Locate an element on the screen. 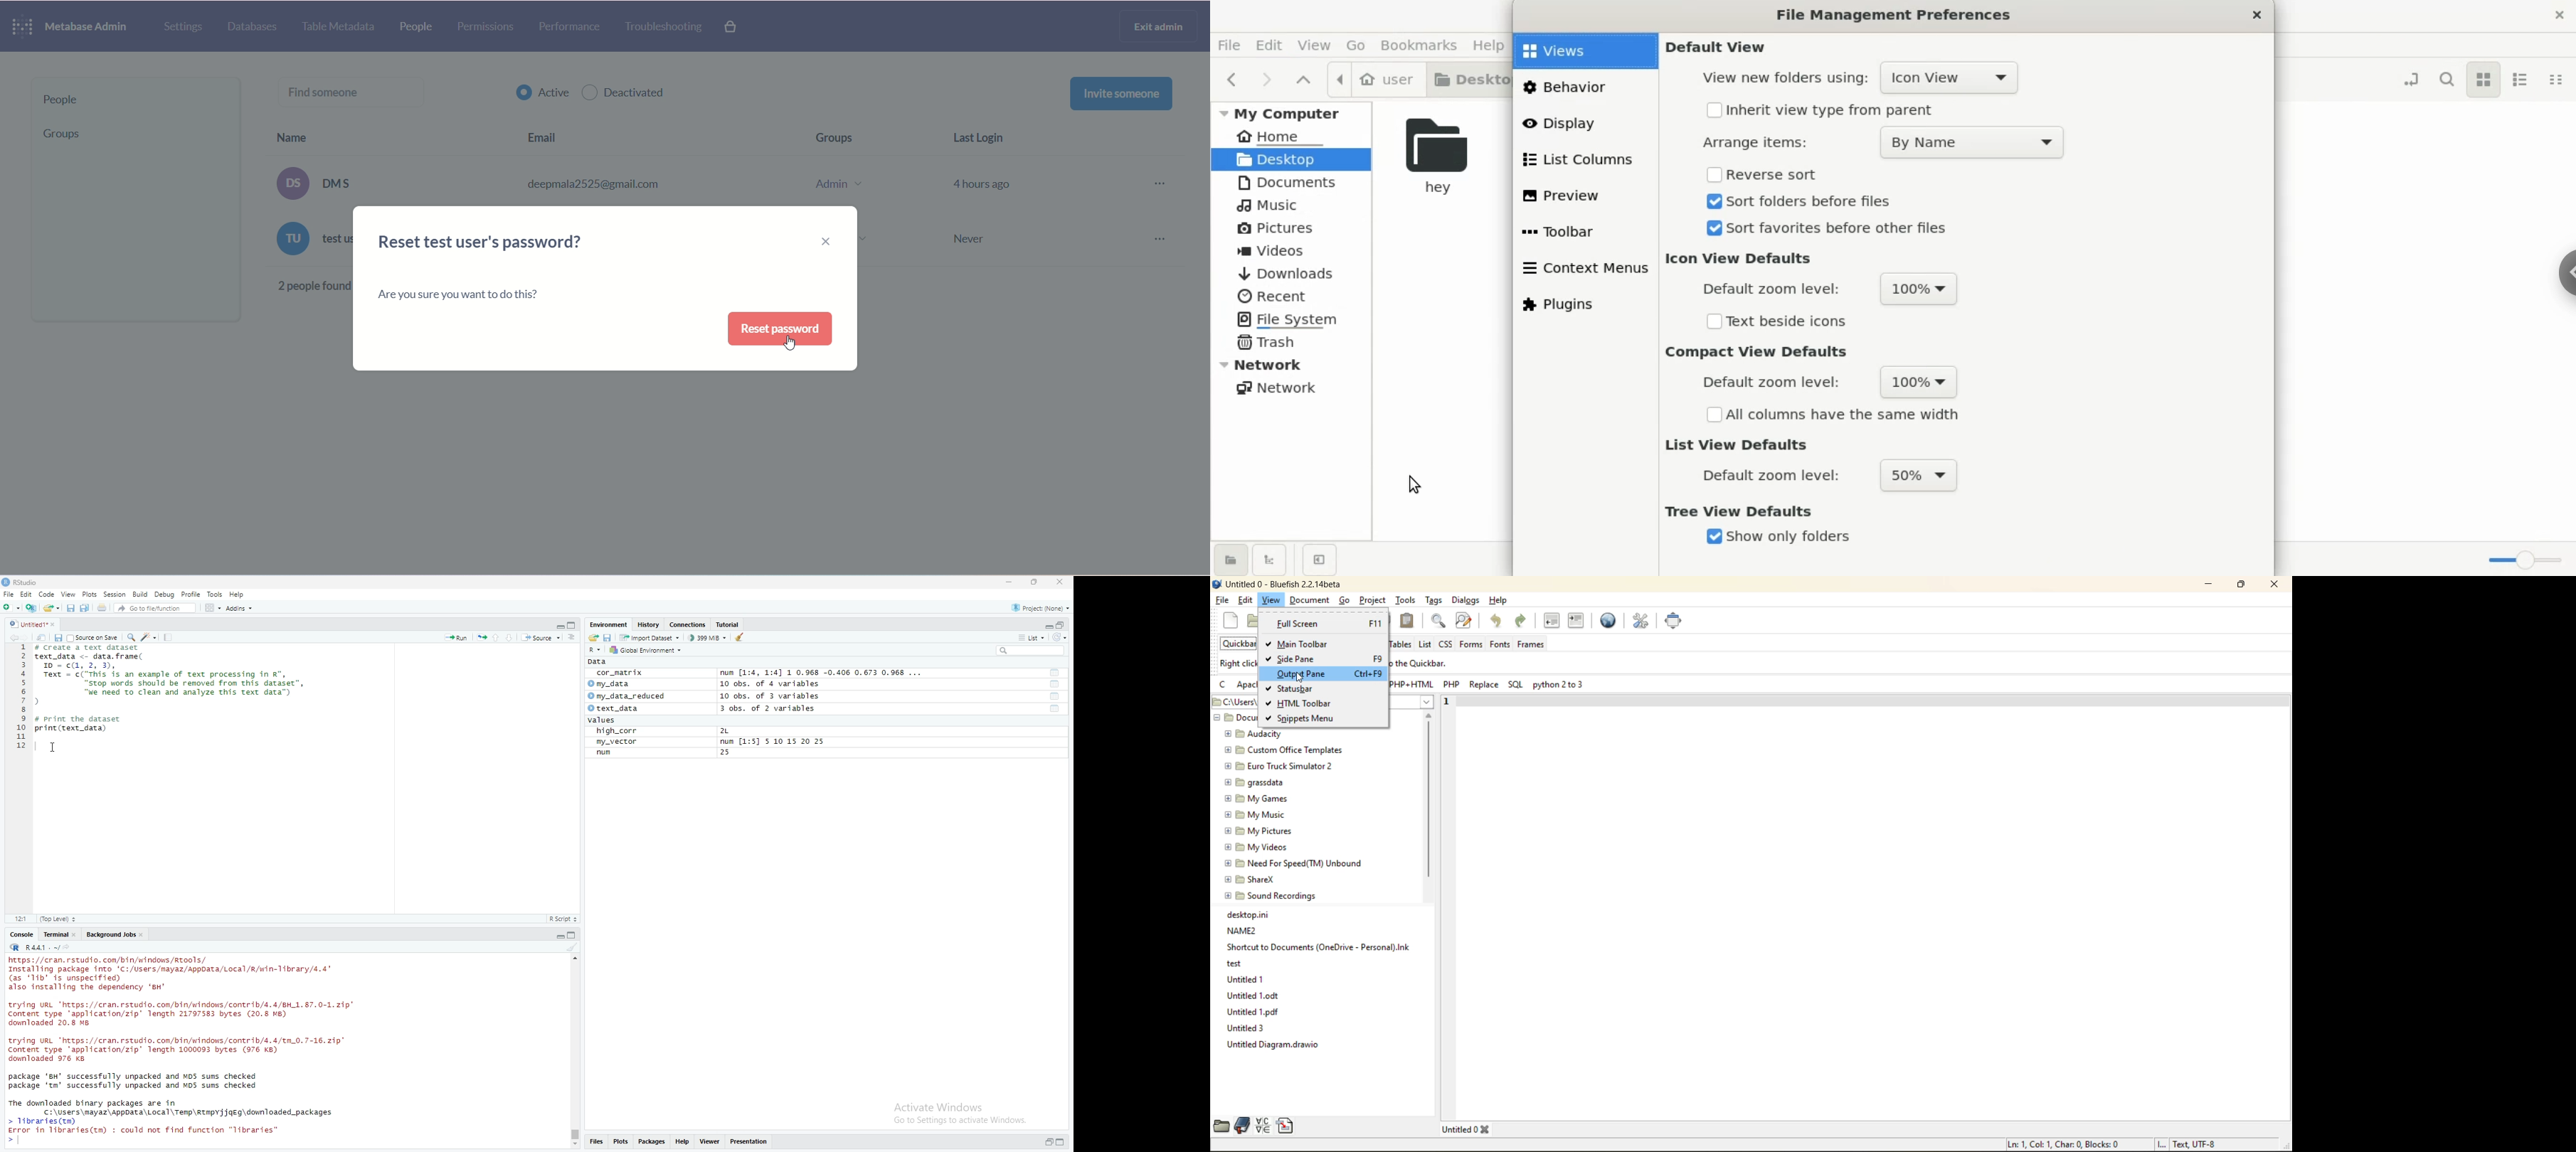 Image resolution: width=2576 pixels, height=1176 pixels. my_vector is located at coordinates (618, 742).